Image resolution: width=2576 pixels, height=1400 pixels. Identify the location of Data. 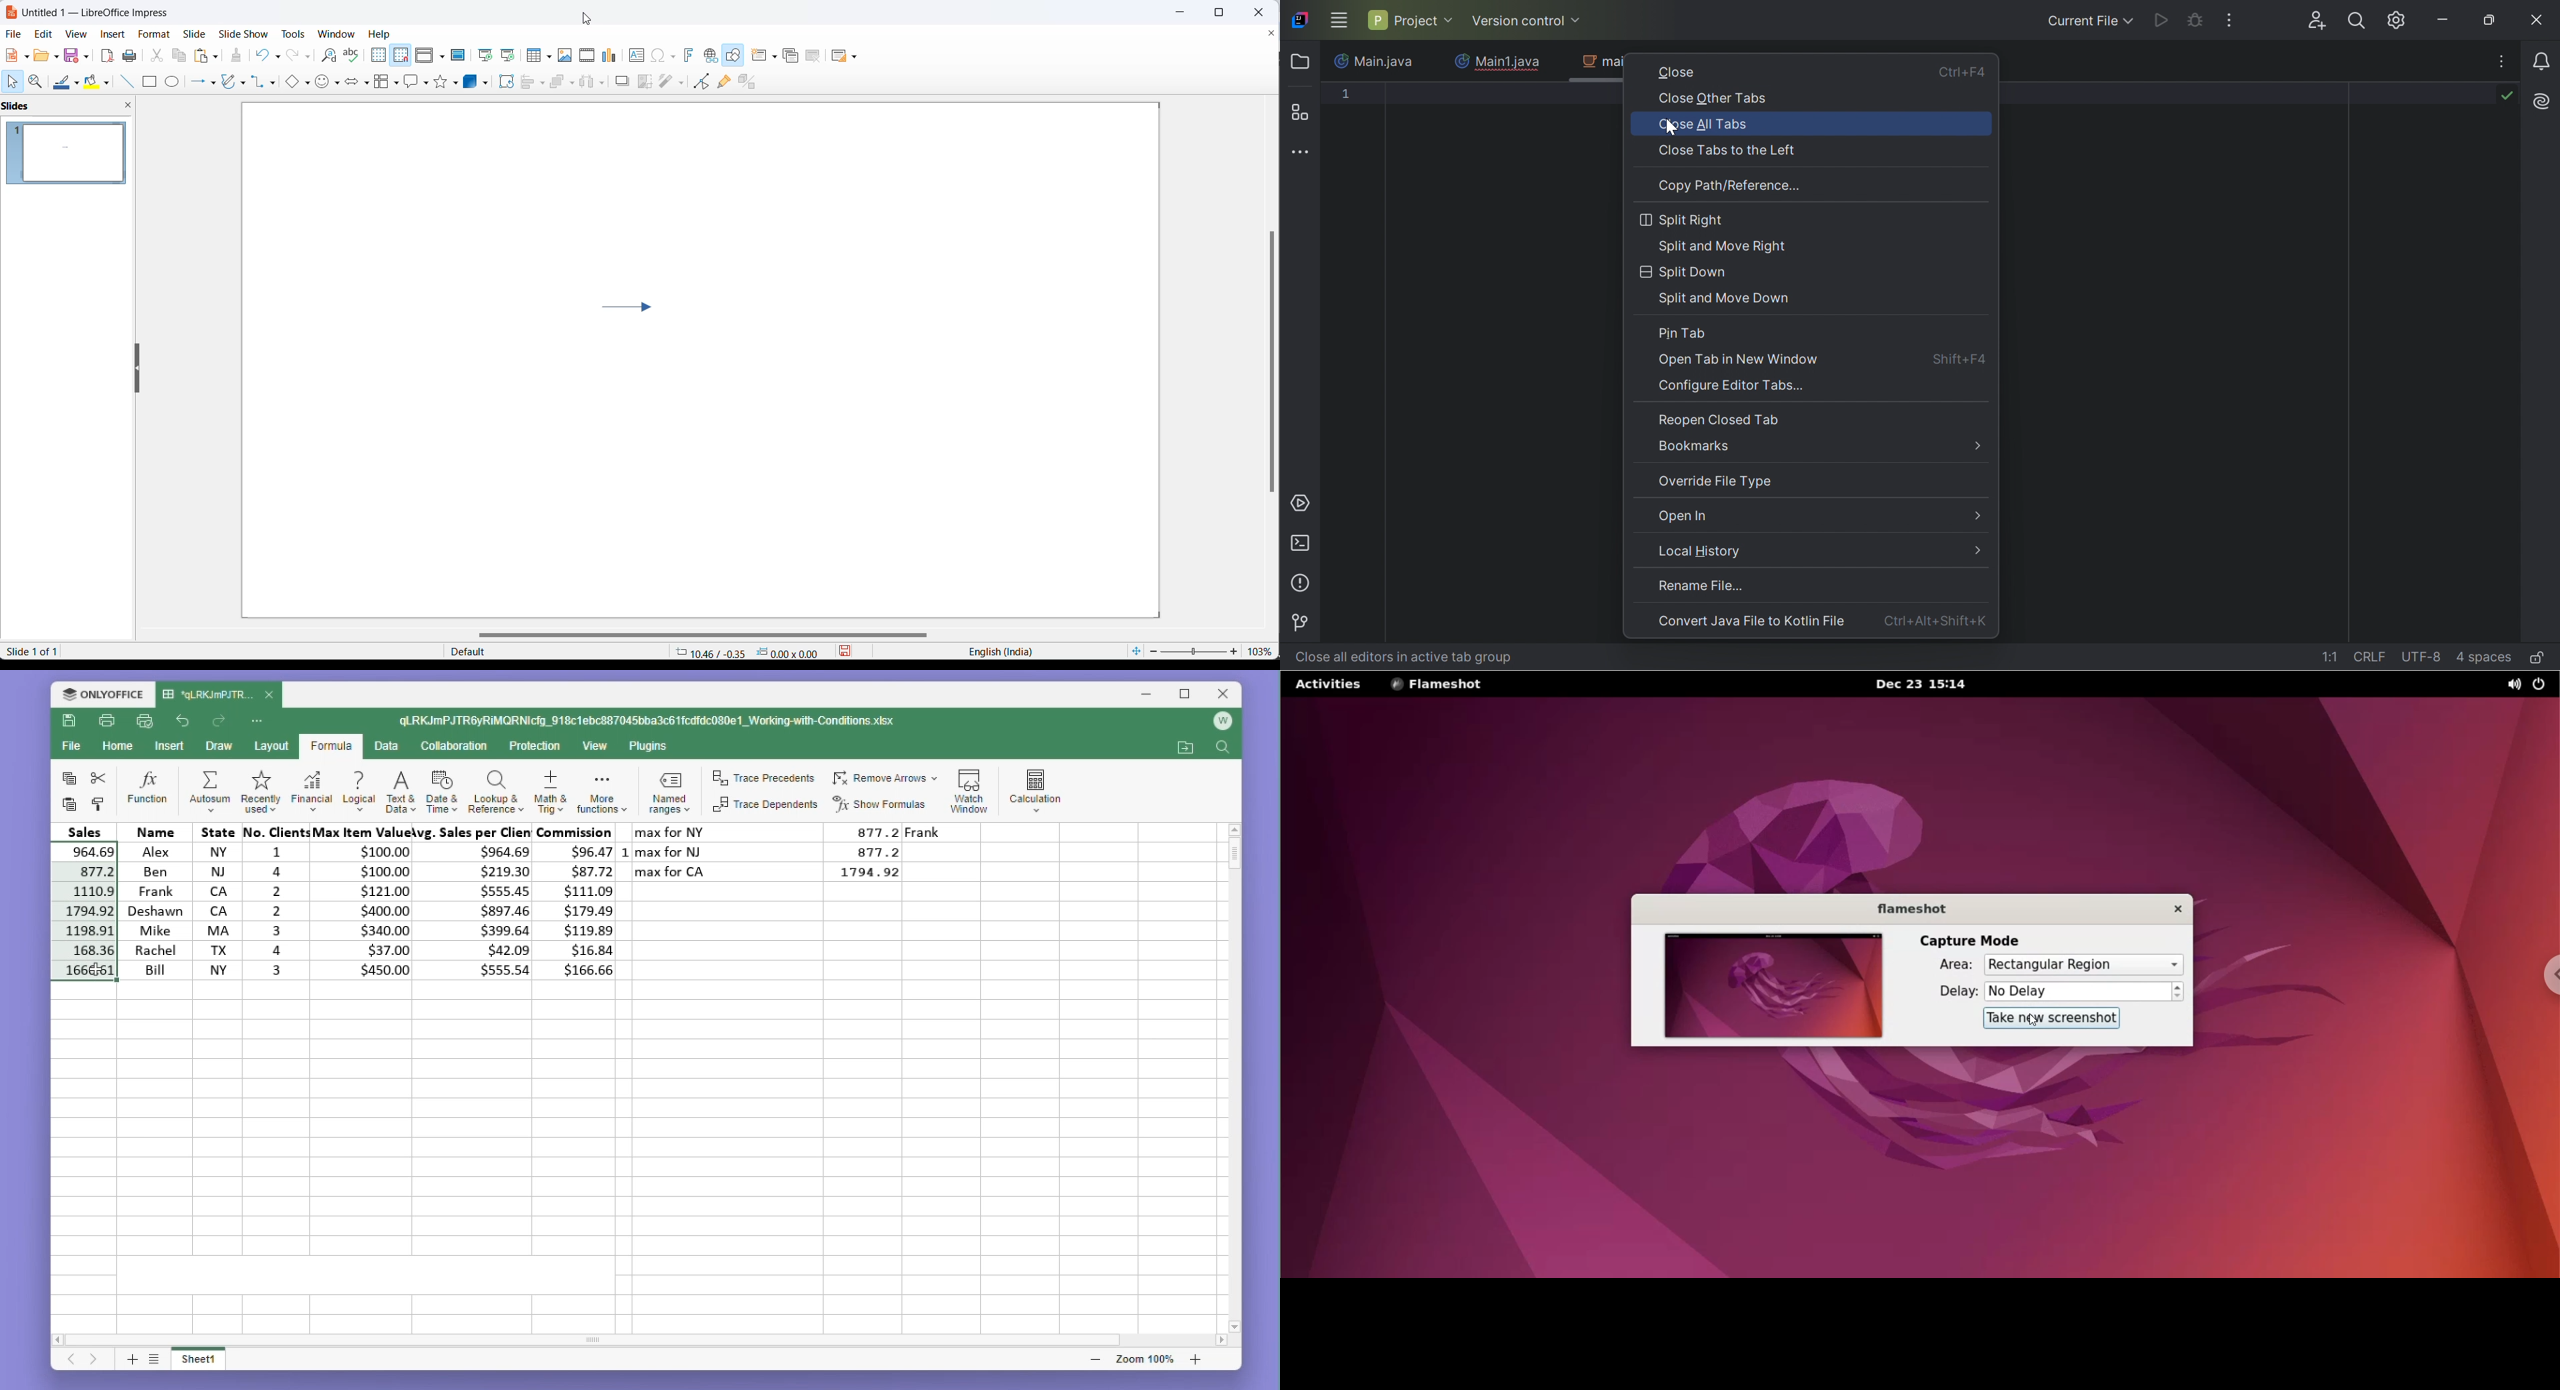
(385, 746).